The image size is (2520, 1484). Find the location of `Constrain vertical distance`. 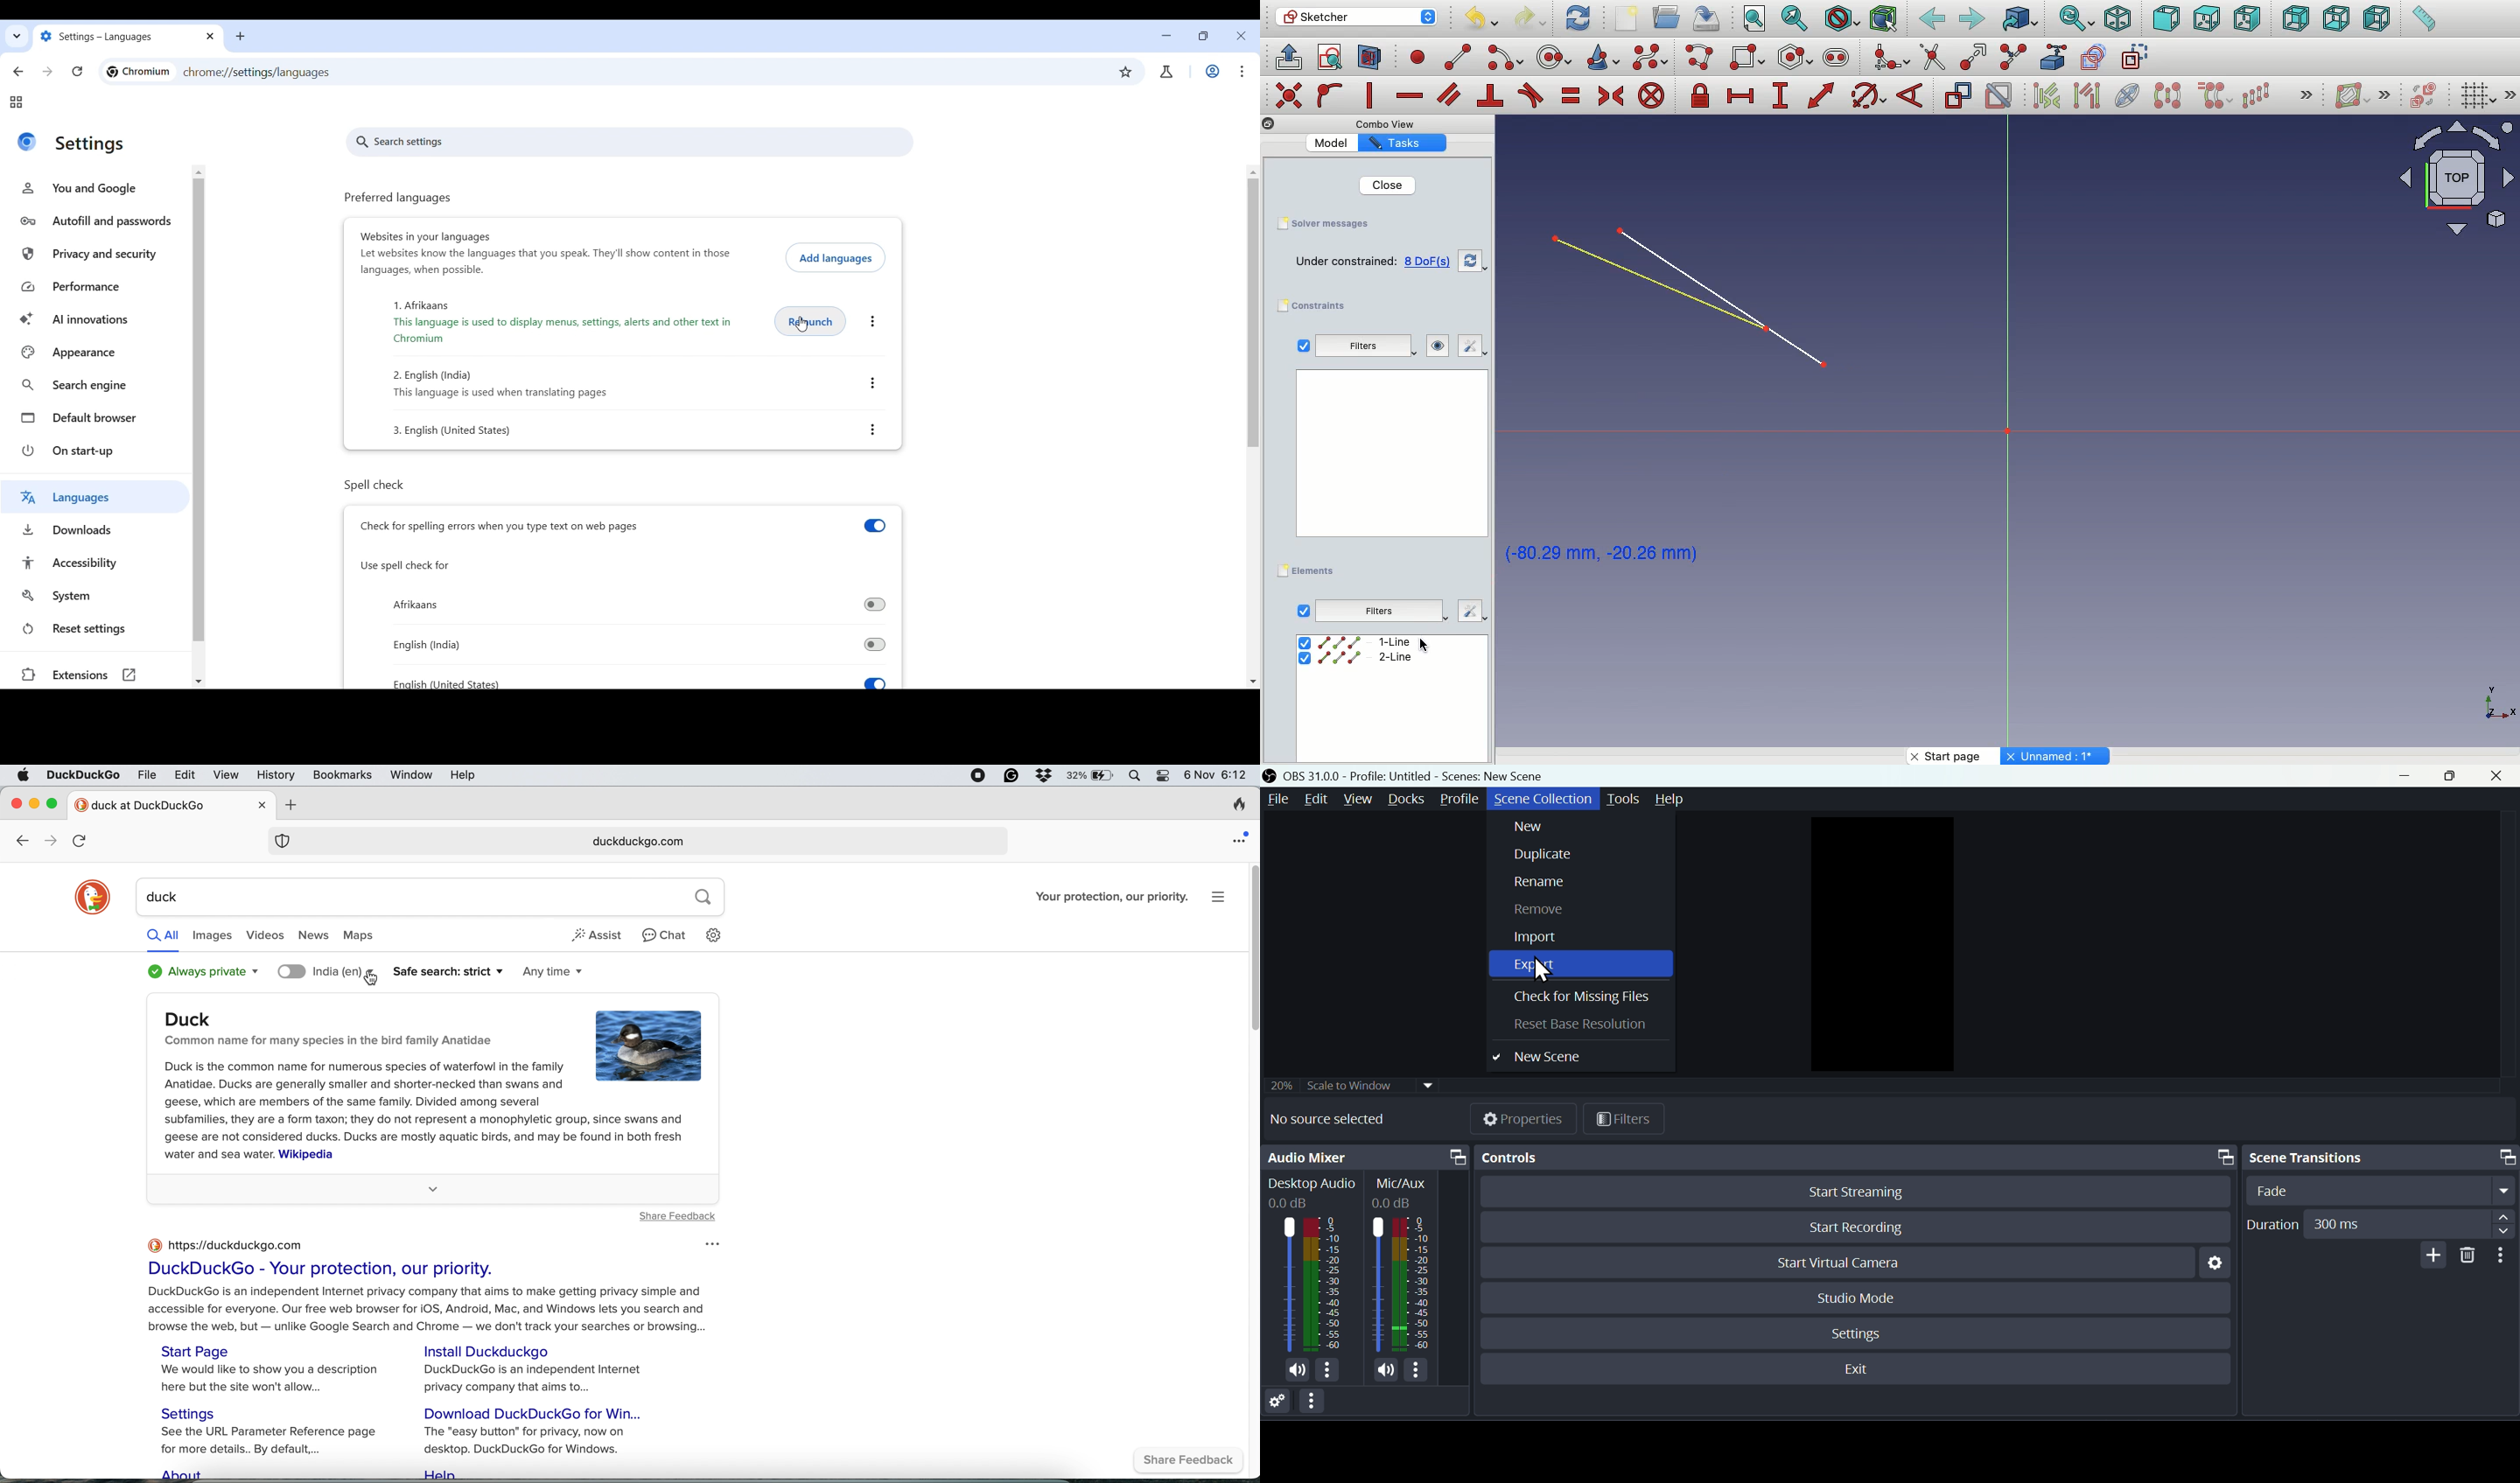

Constrain vertical distance is located at coordinates (1783, 97).